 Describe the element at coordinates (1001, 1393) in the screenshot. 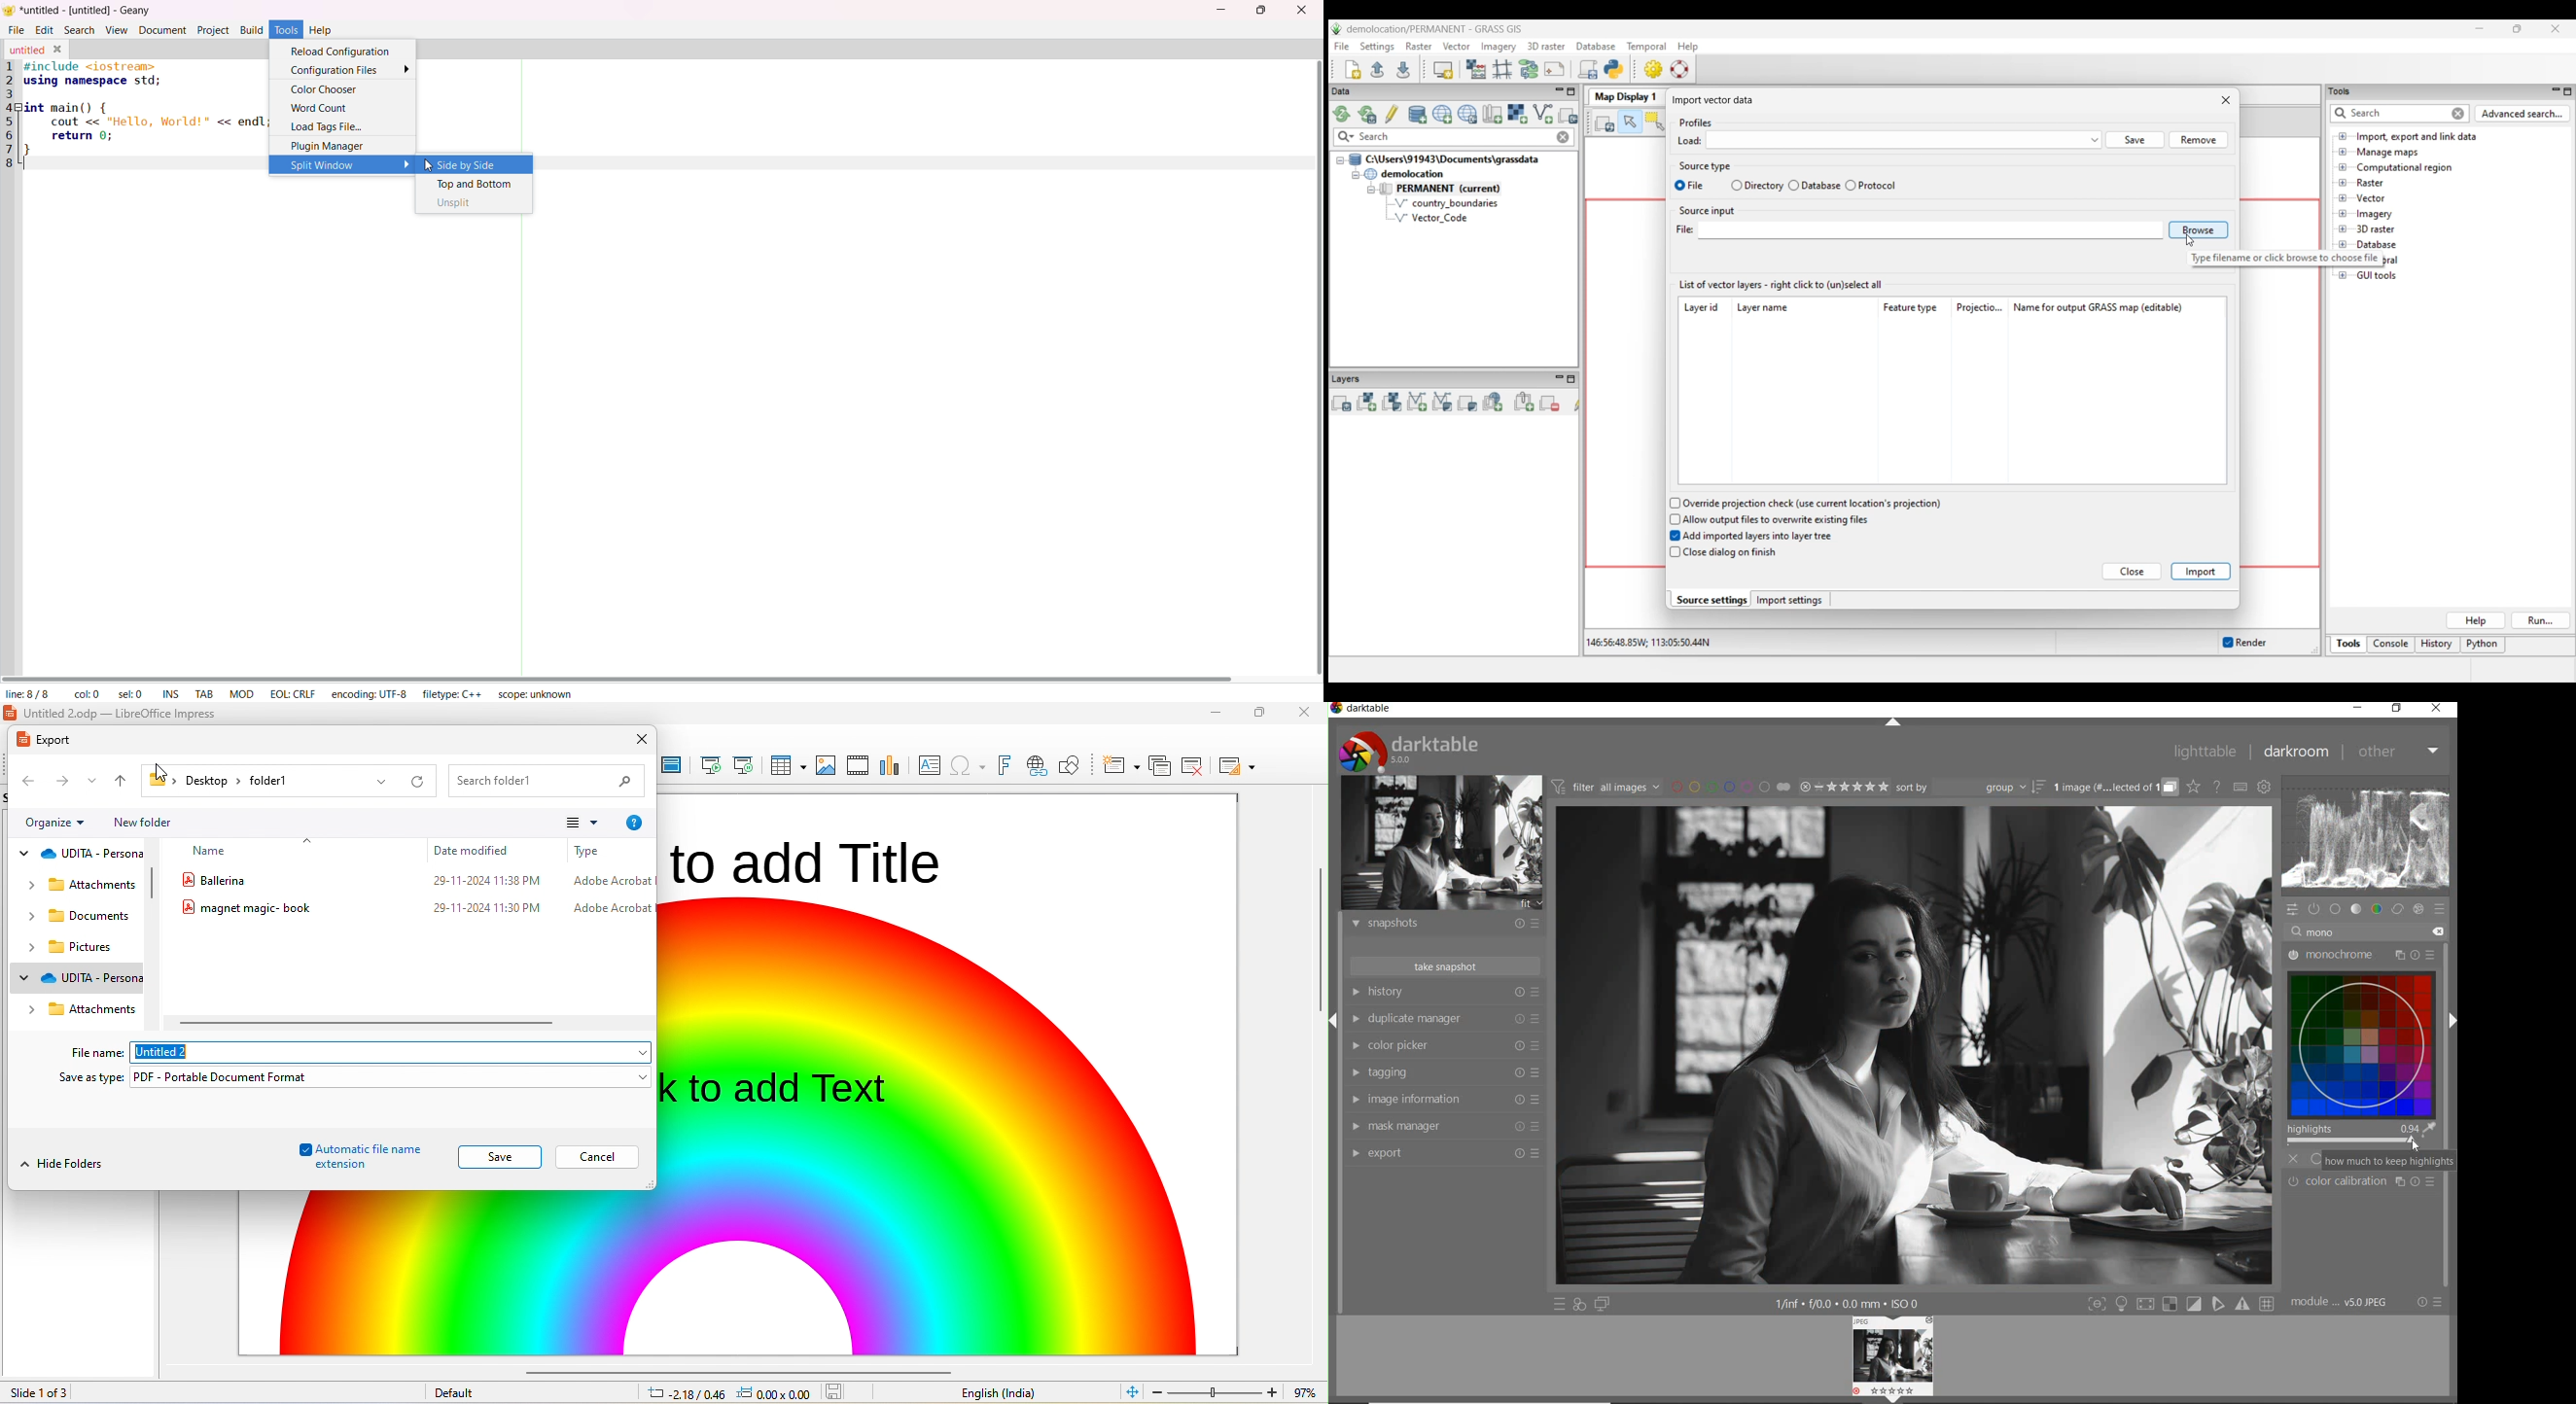

I see `english` at that location.